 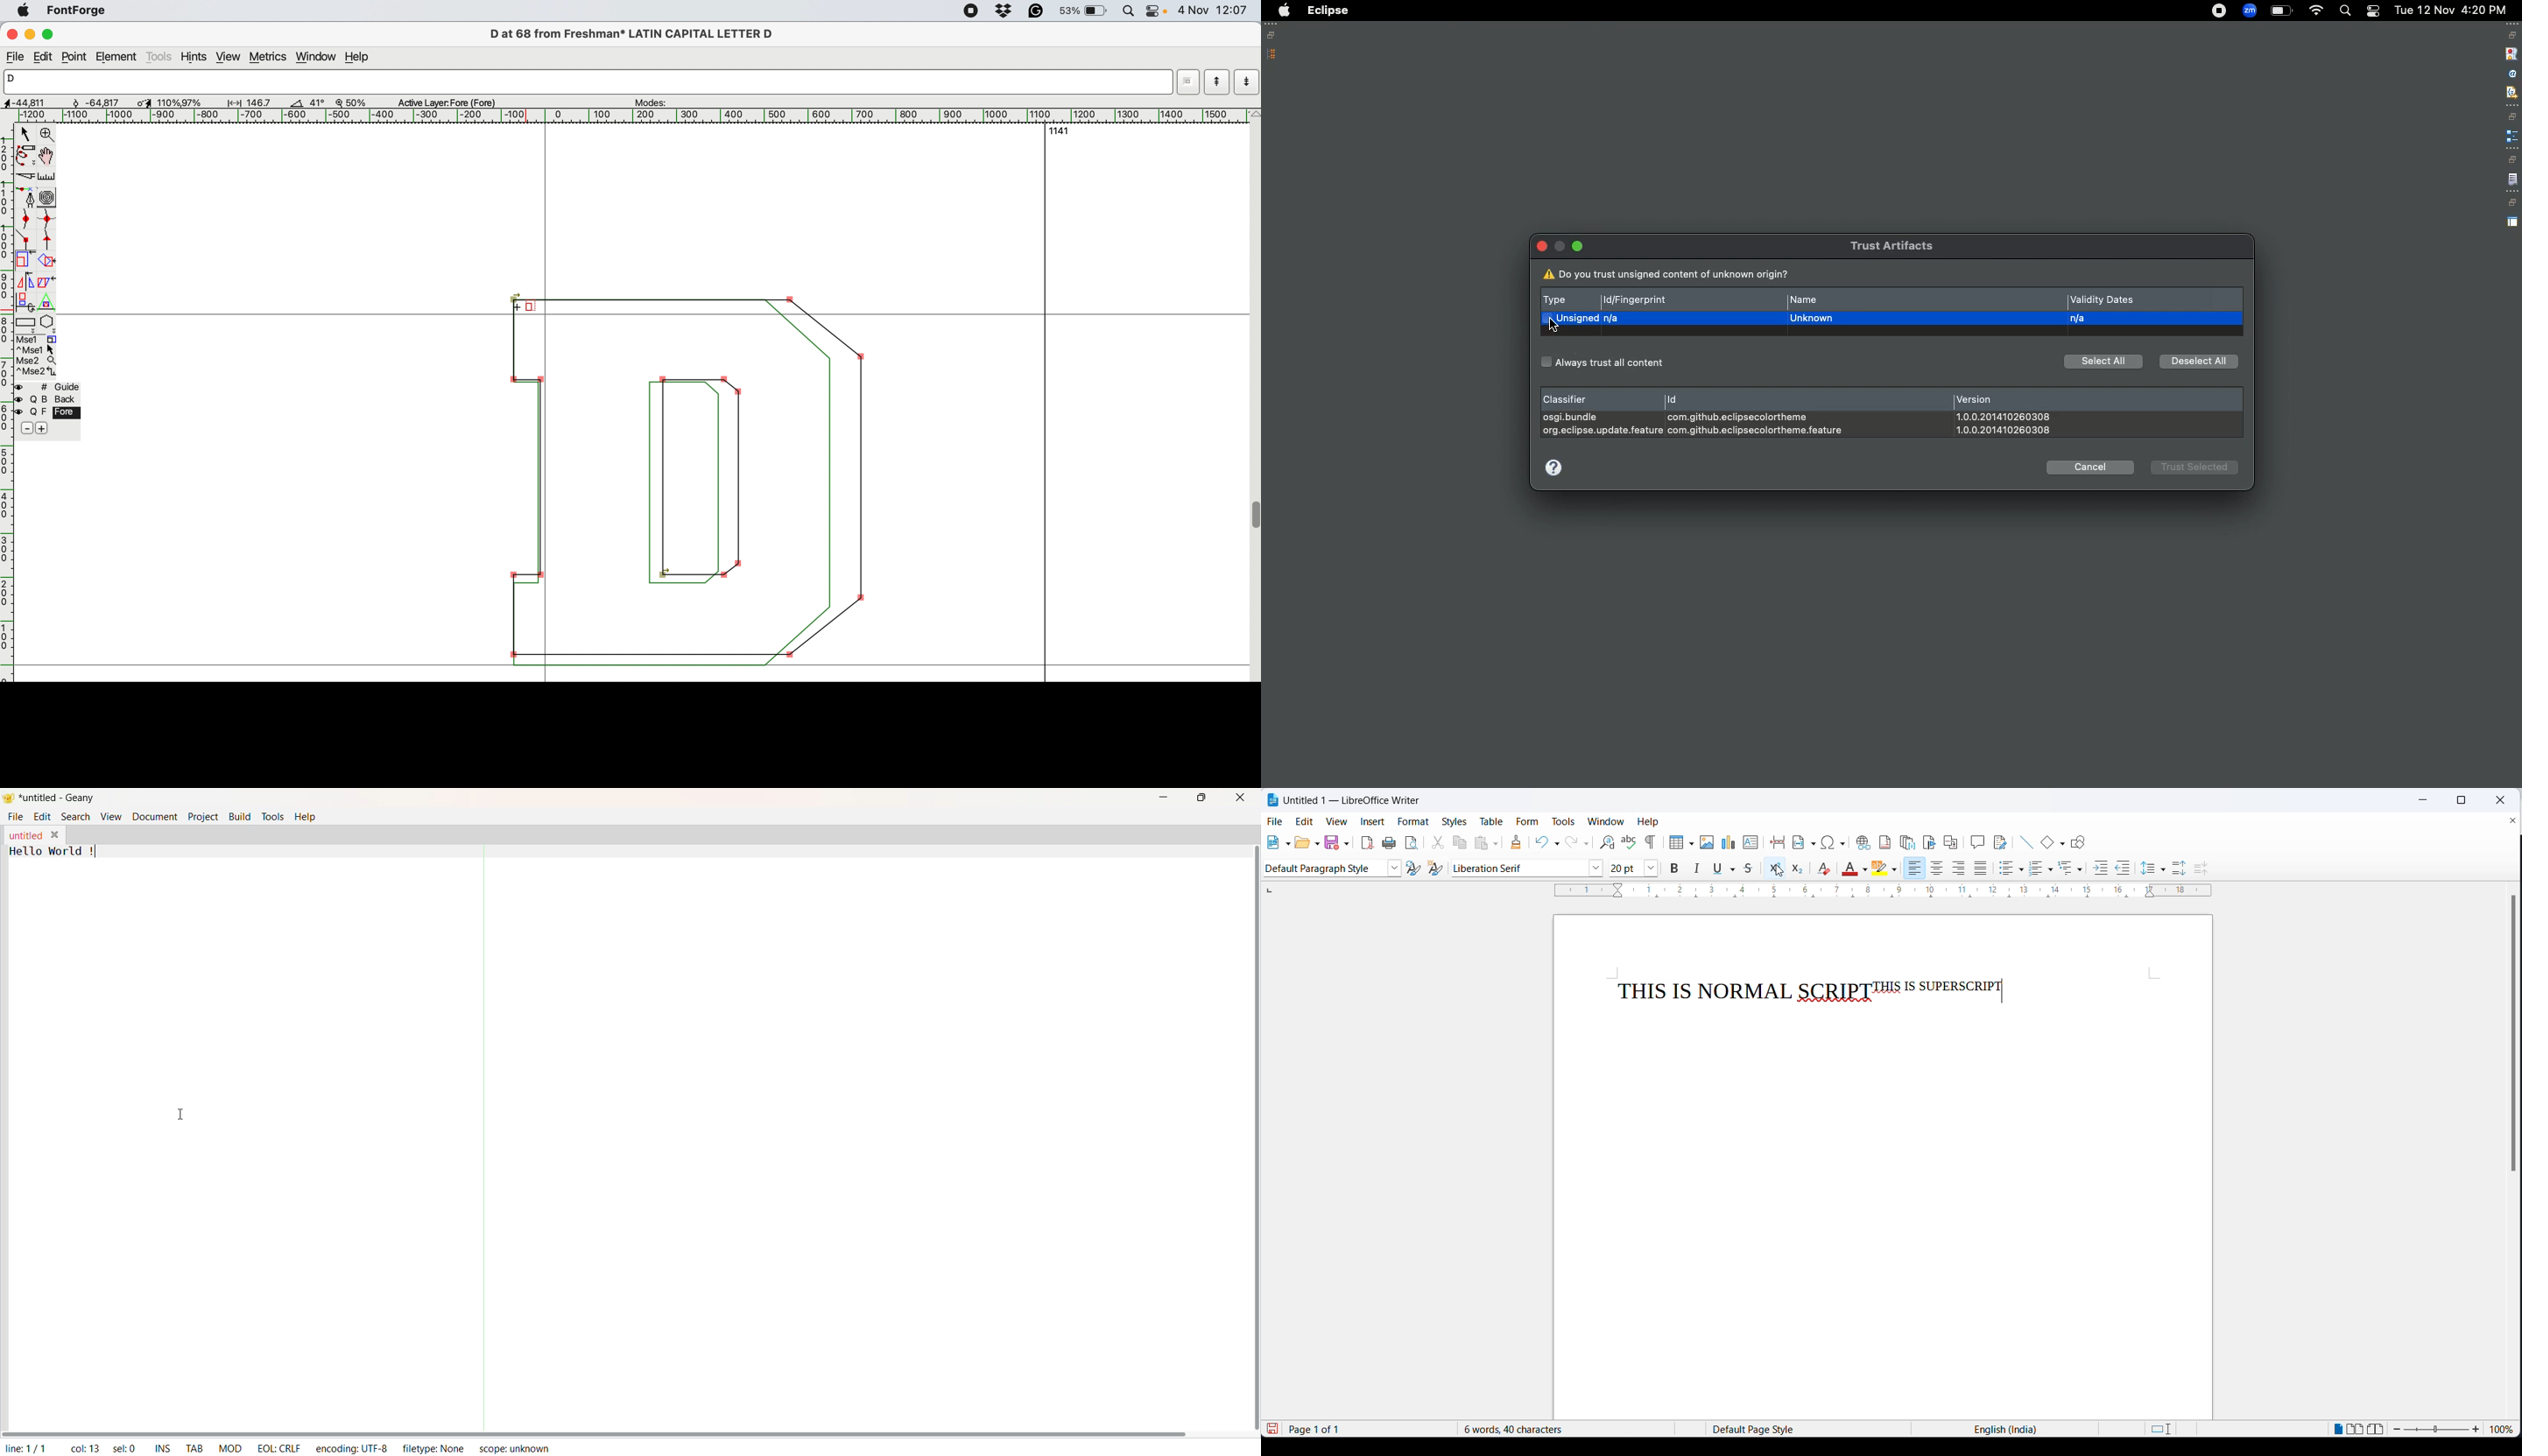 I want to click on remove, so click(x=25, y=428).